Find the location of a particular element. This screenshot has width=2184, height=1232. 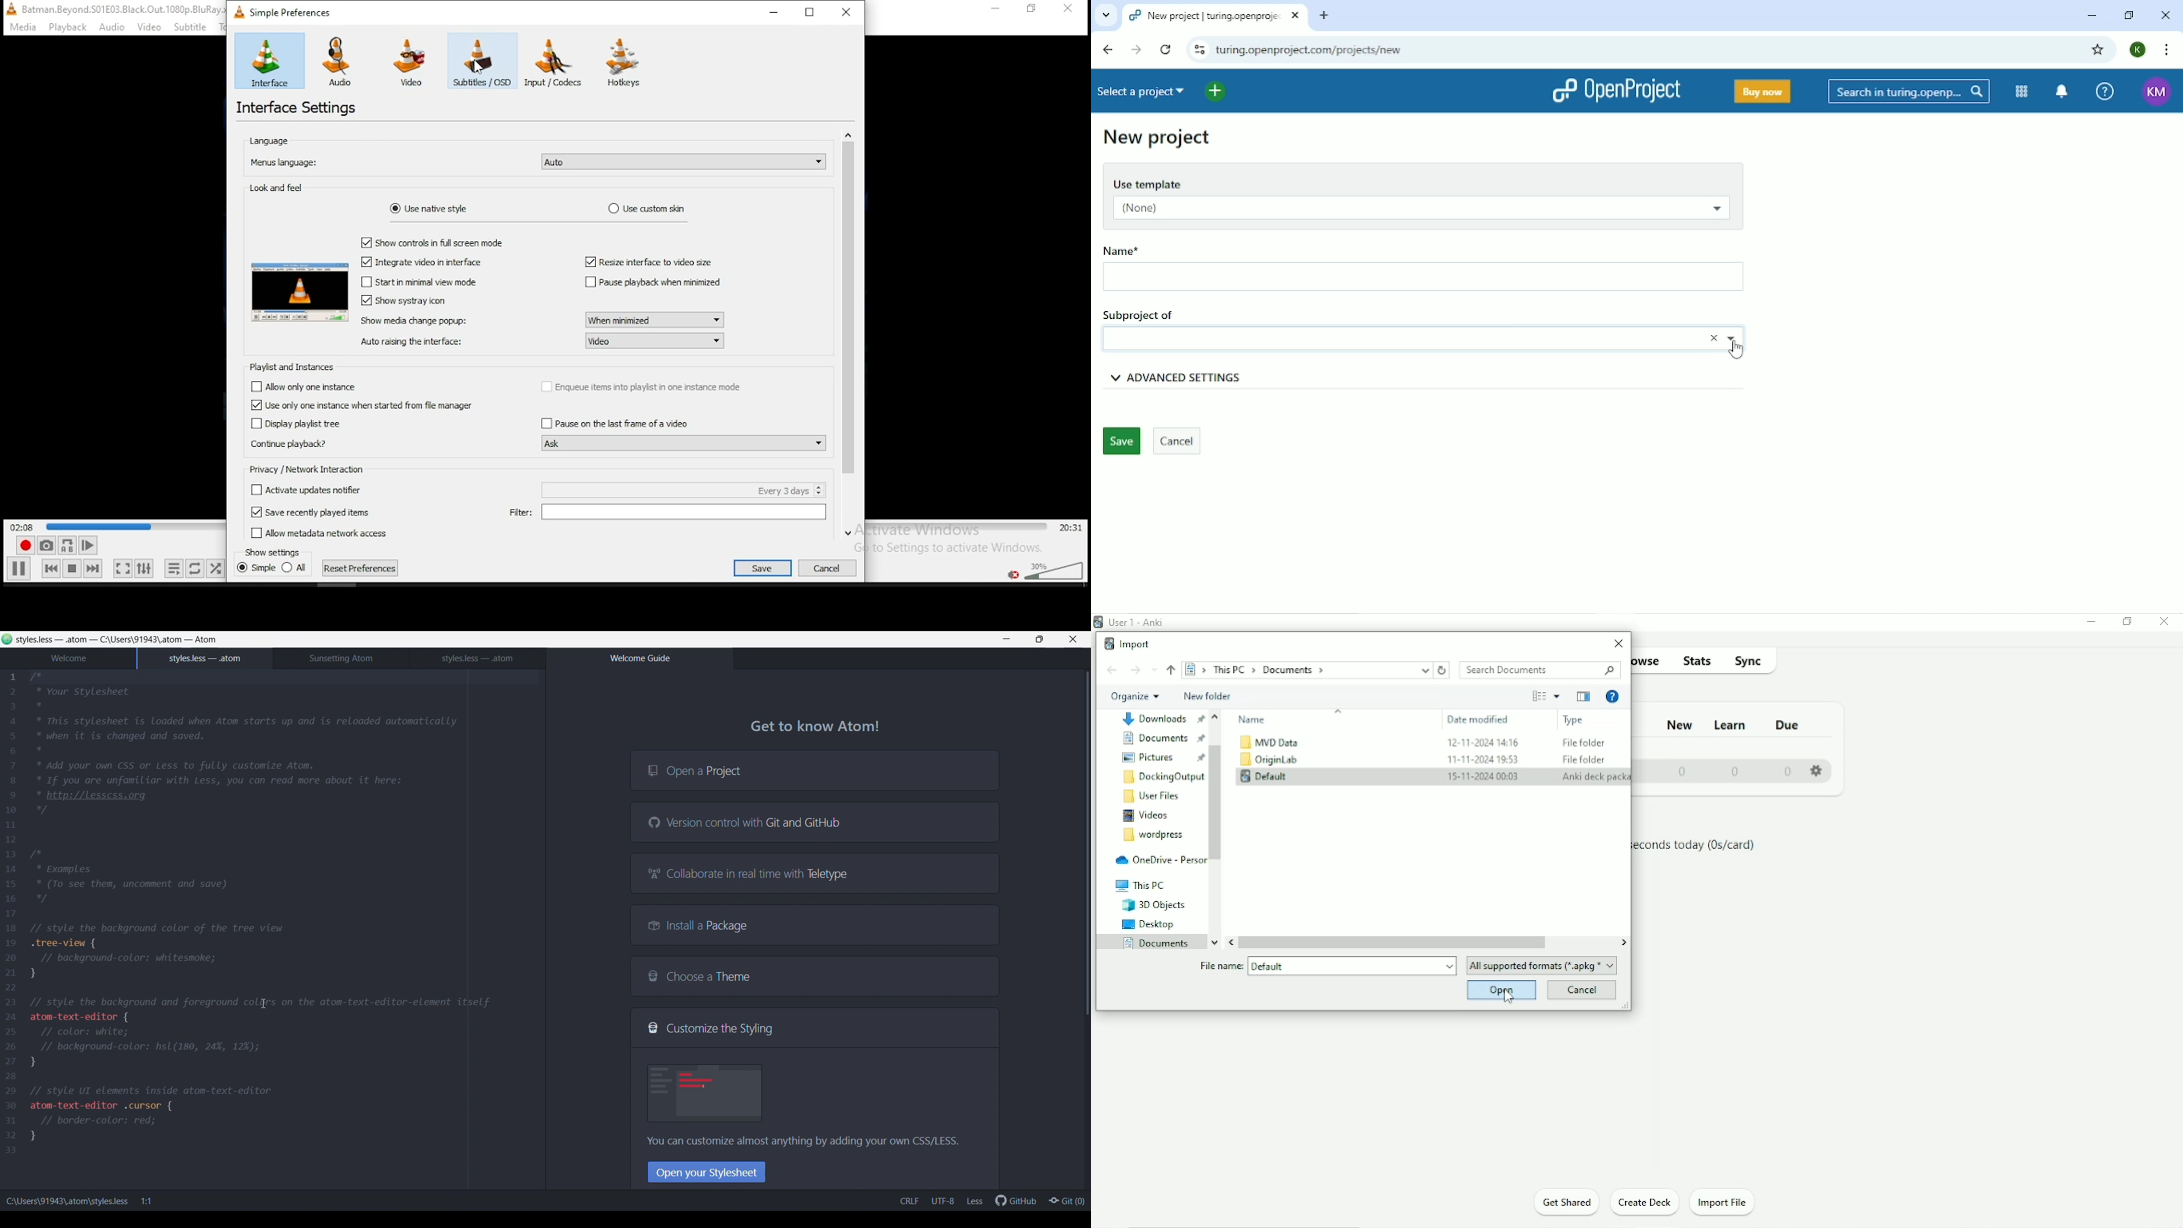

DockingOutput is located at coordinates (1163, 777).